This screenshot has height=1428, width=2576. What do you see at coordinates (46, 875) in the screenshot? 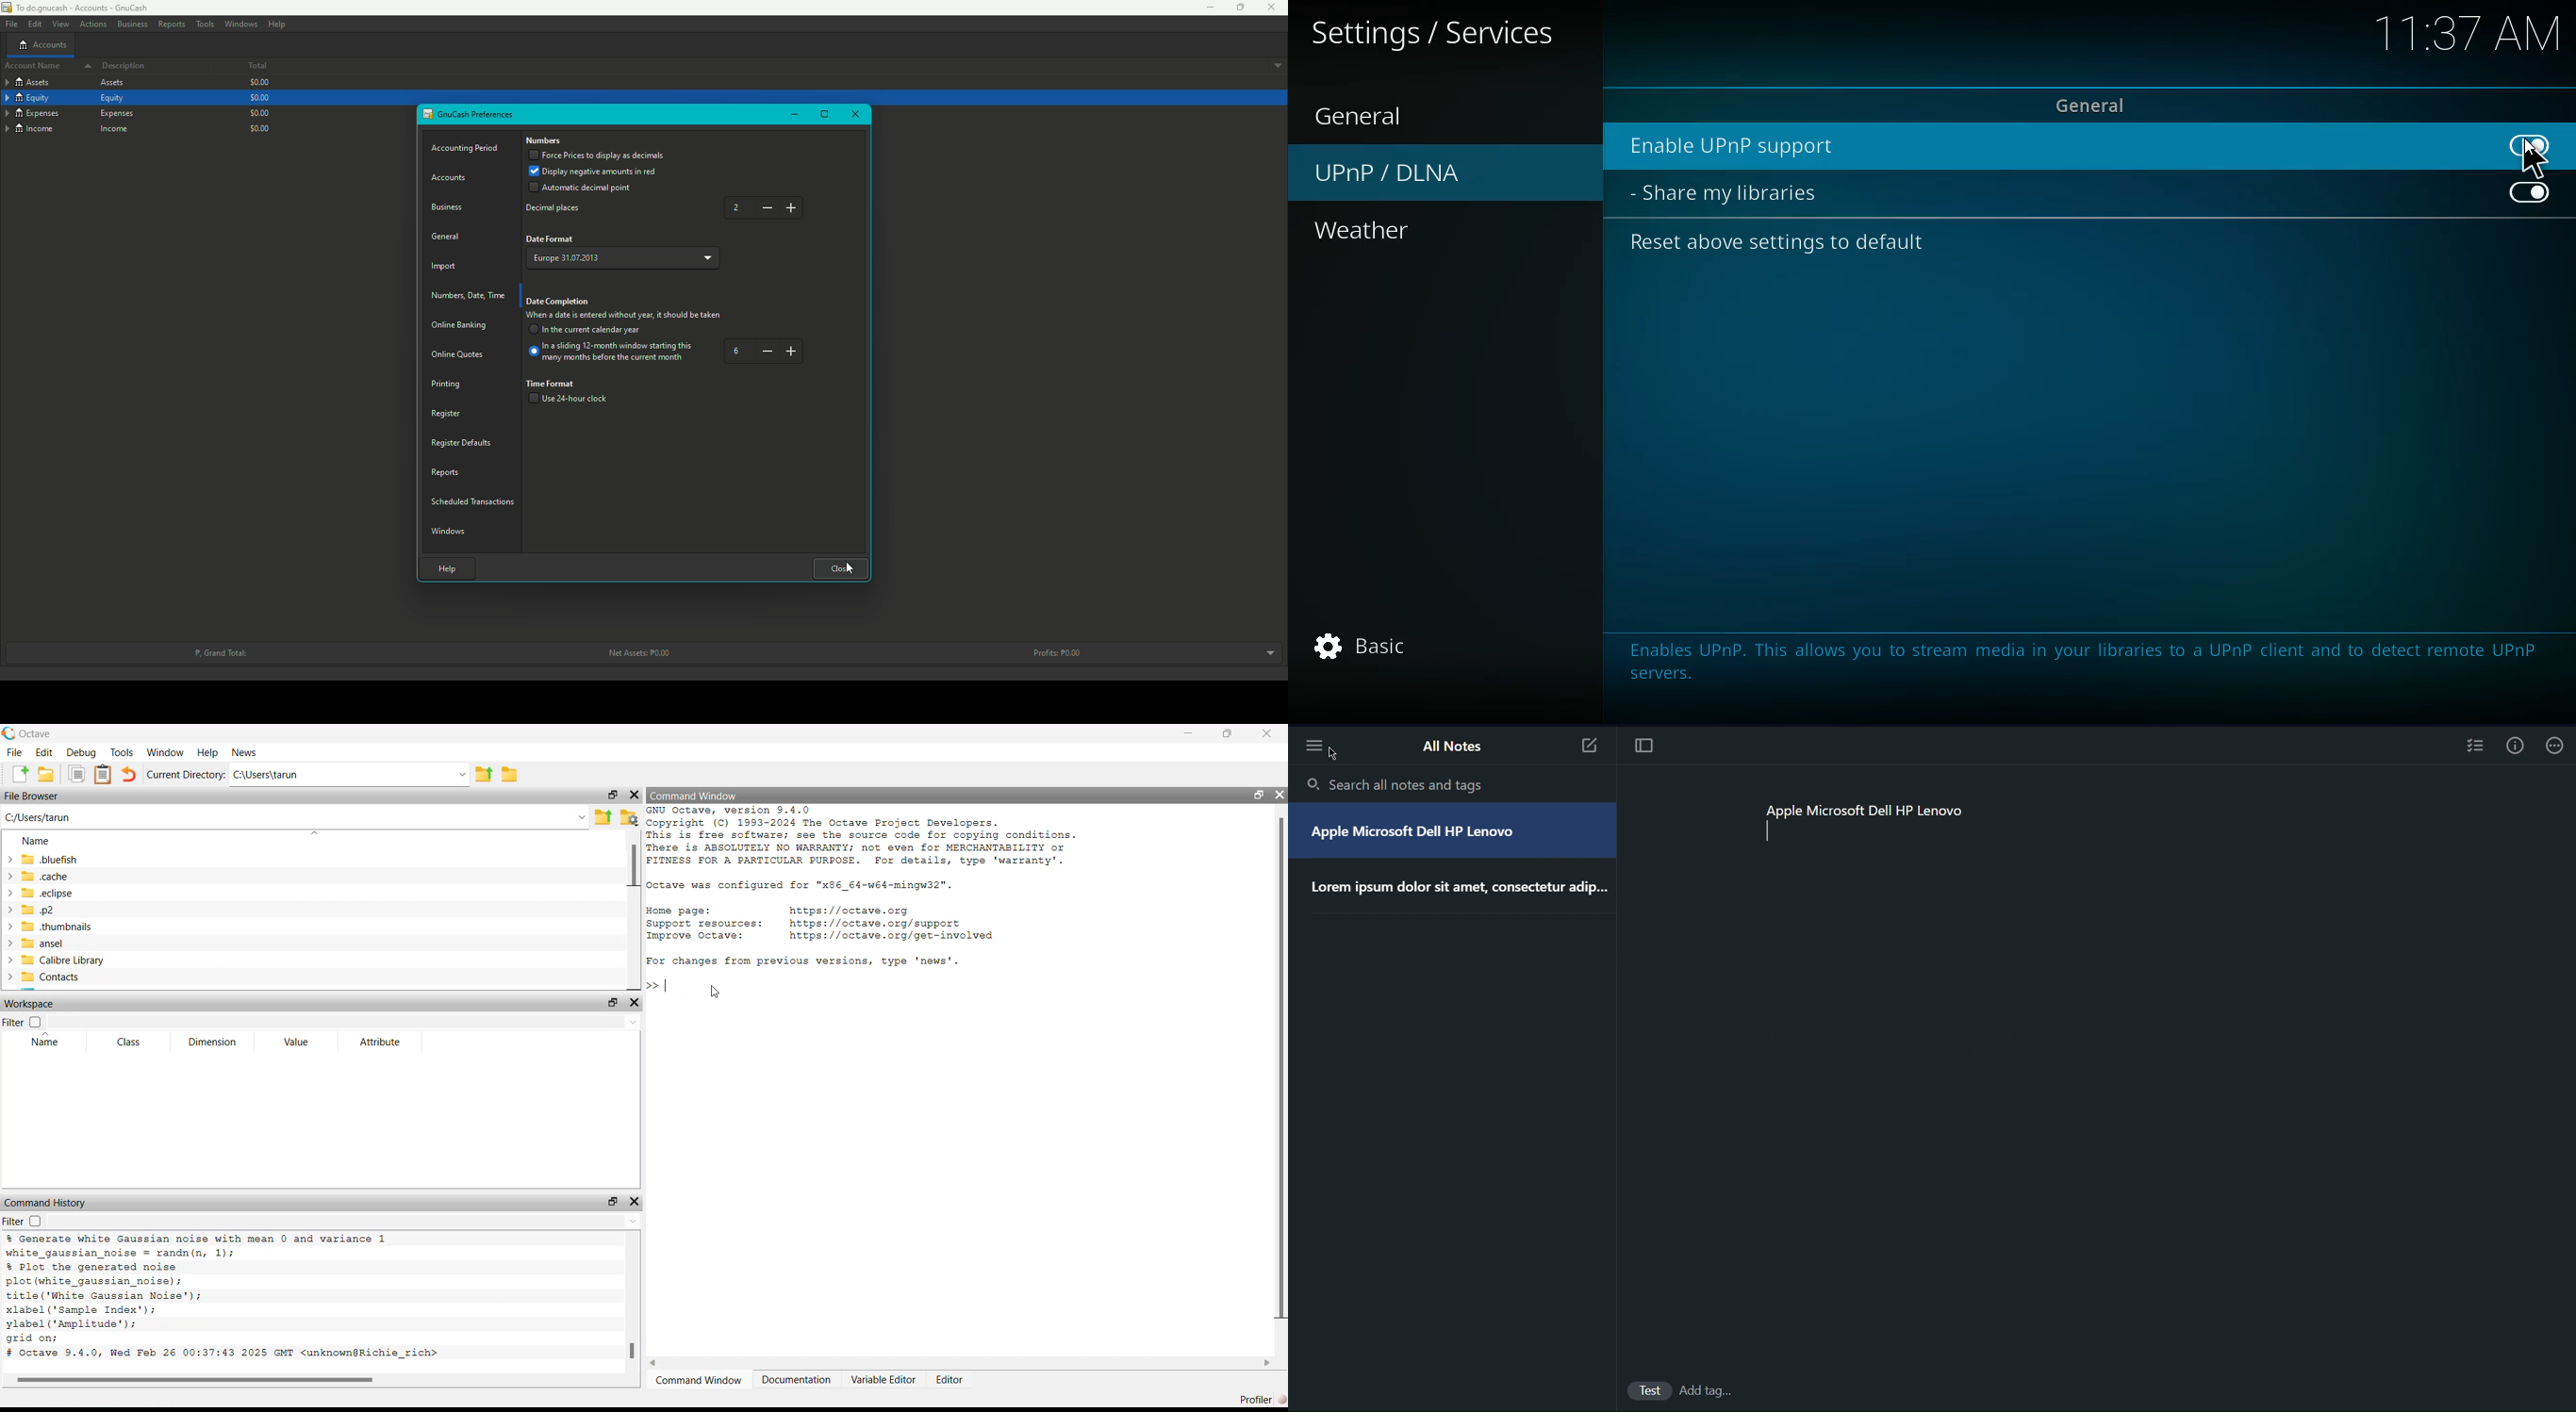
I see ` cache` at bounding box center [46, 875].